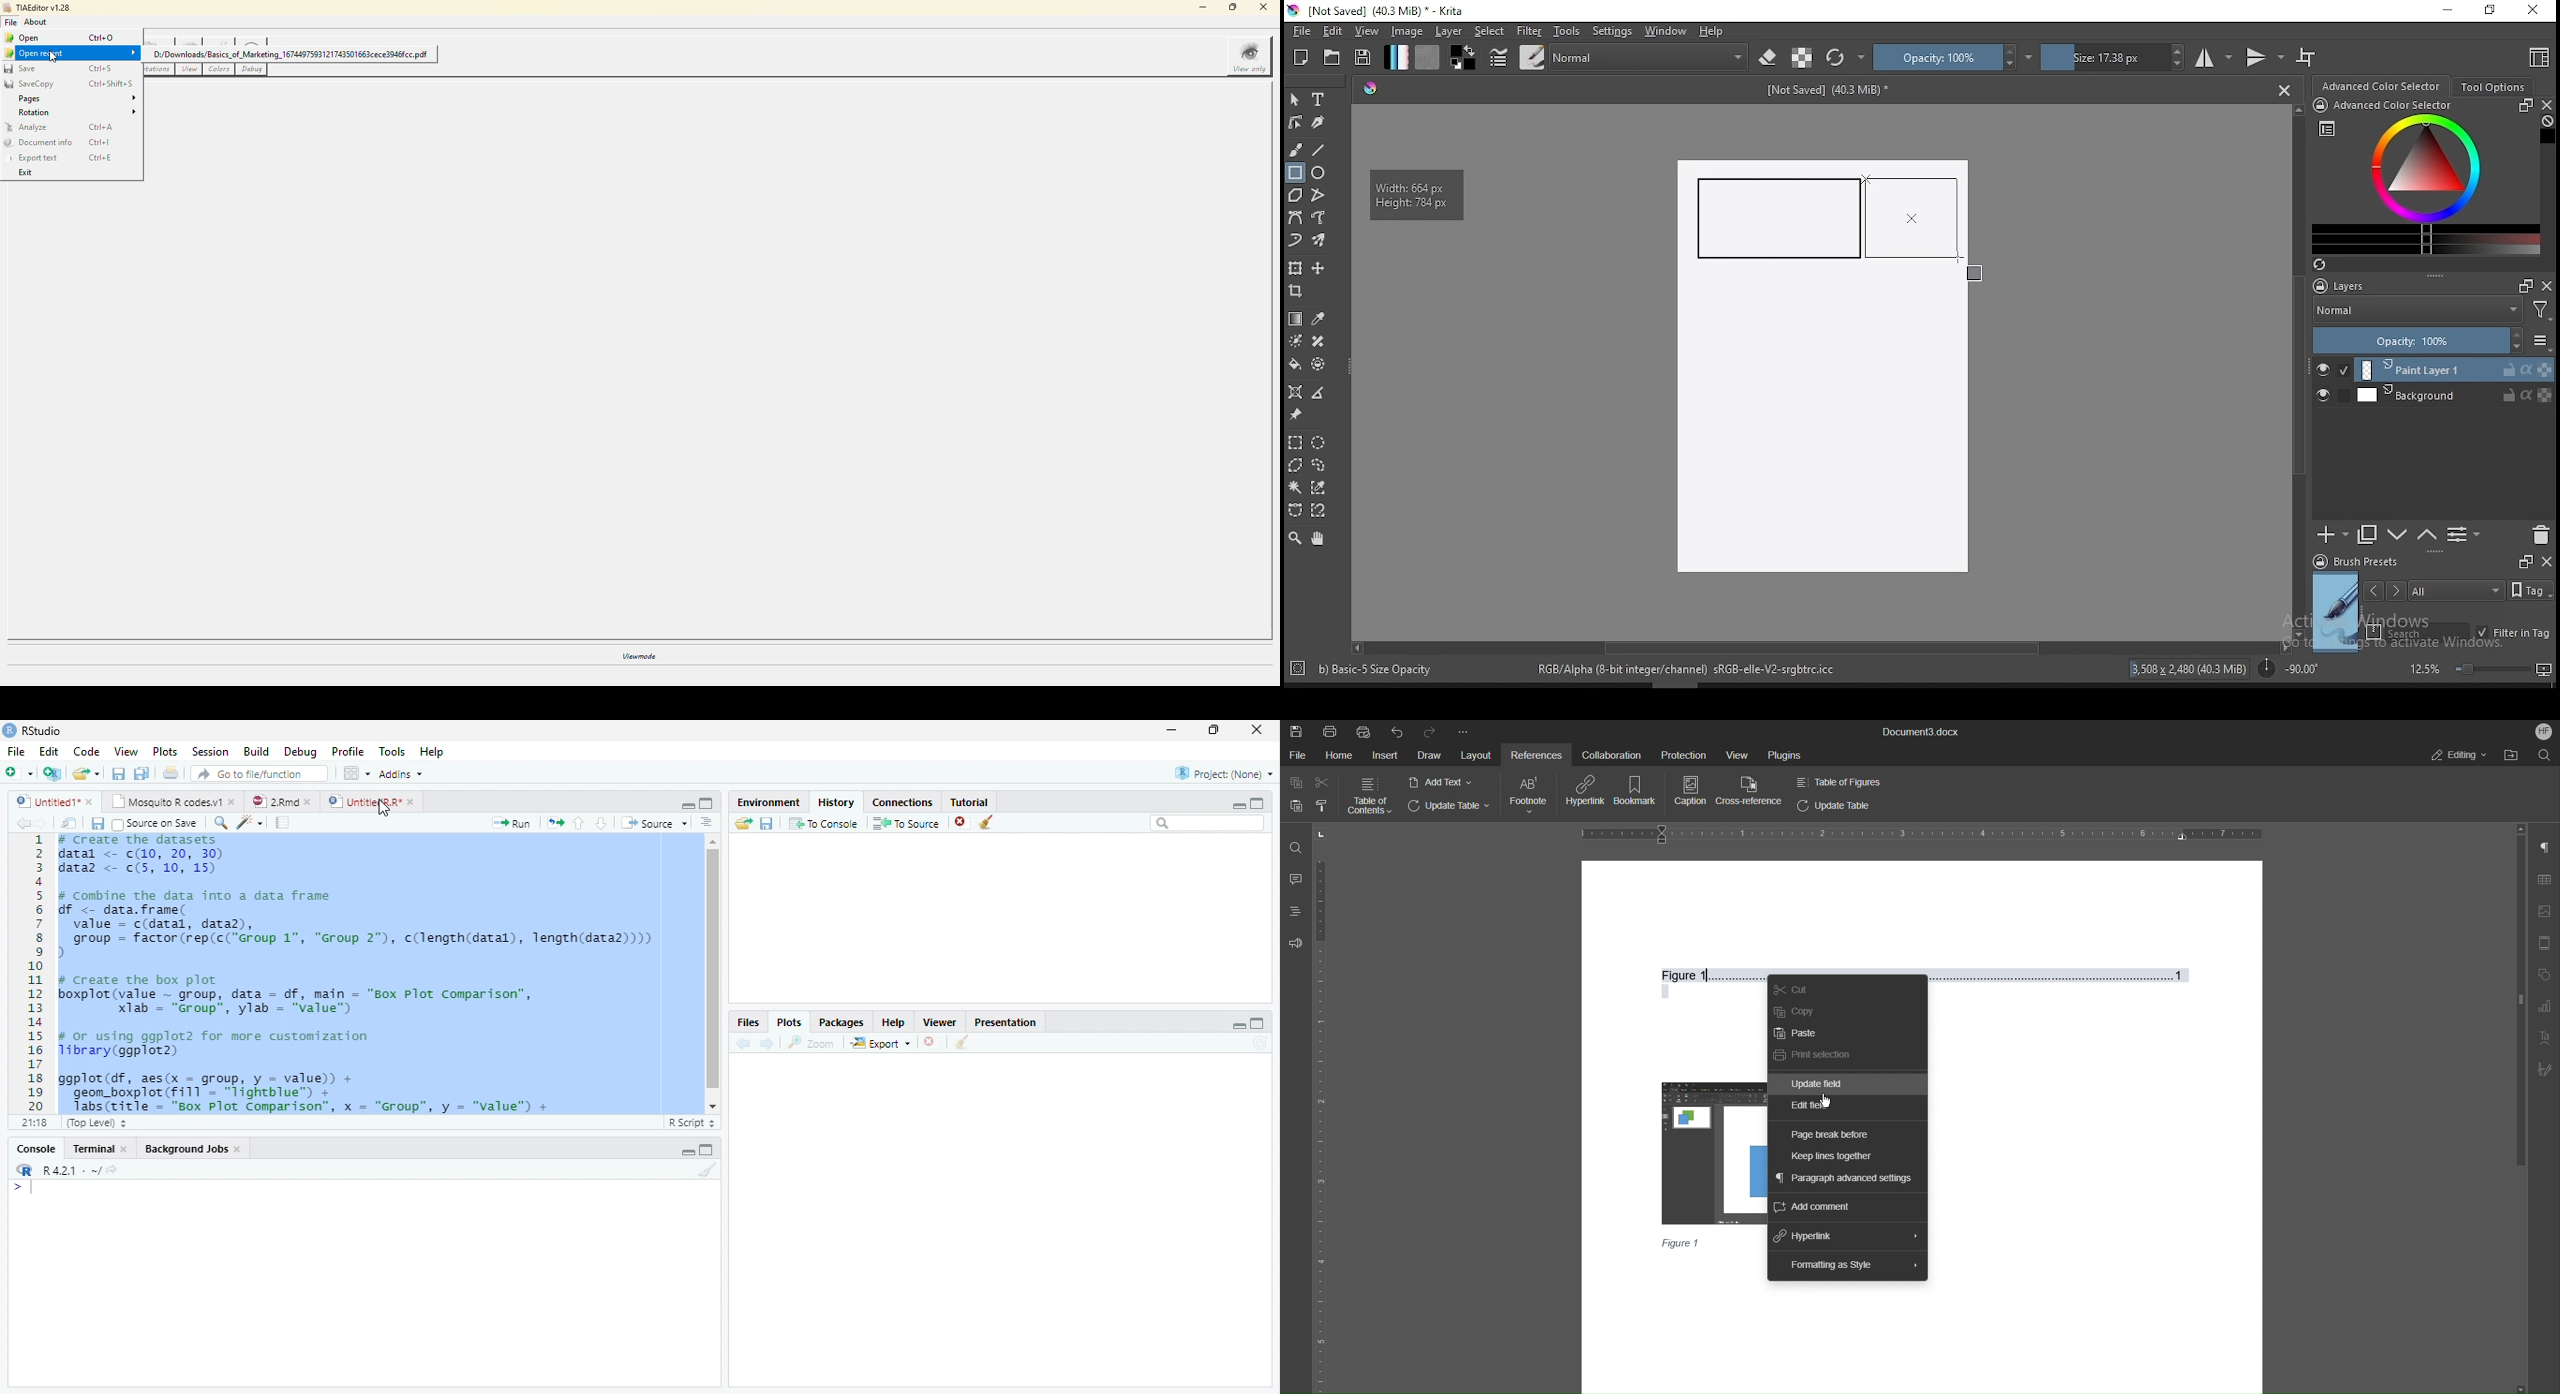  What do you see at coordinates (1319, 100) in the screenshot?
I see `text tool` at bounding box center [1319, 100].